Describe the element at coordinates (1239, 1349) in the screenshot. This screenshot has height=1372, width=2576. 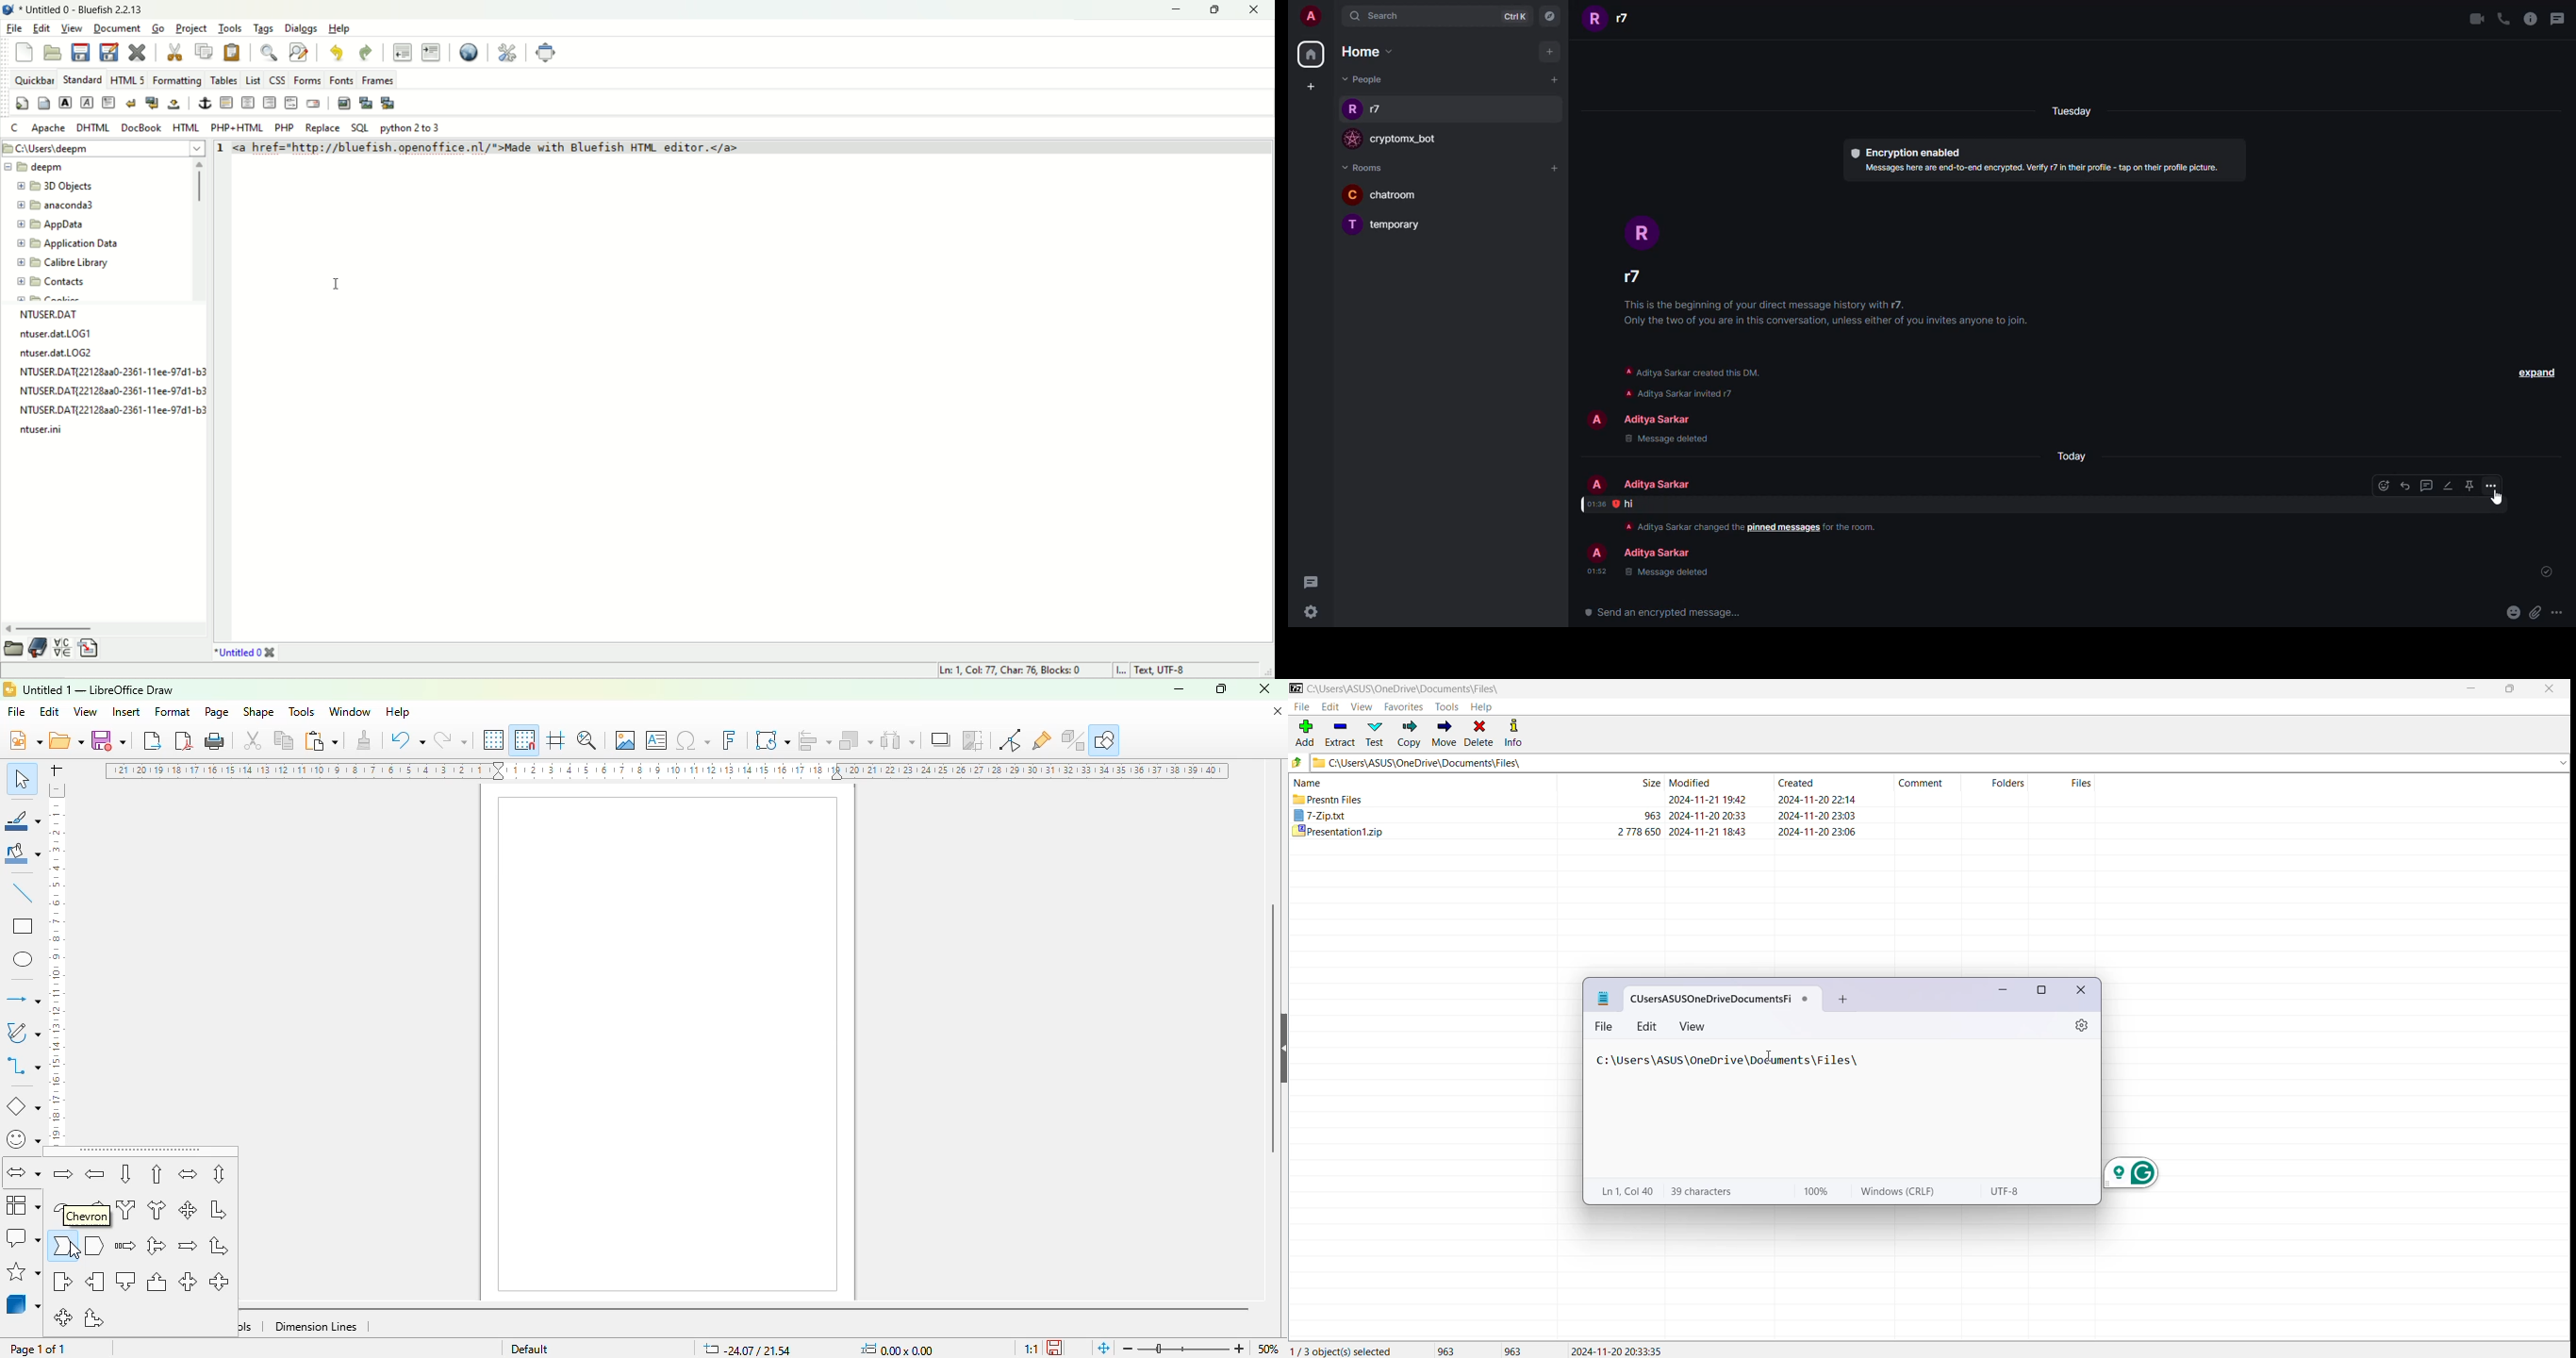
I see `zoom in` at that location.